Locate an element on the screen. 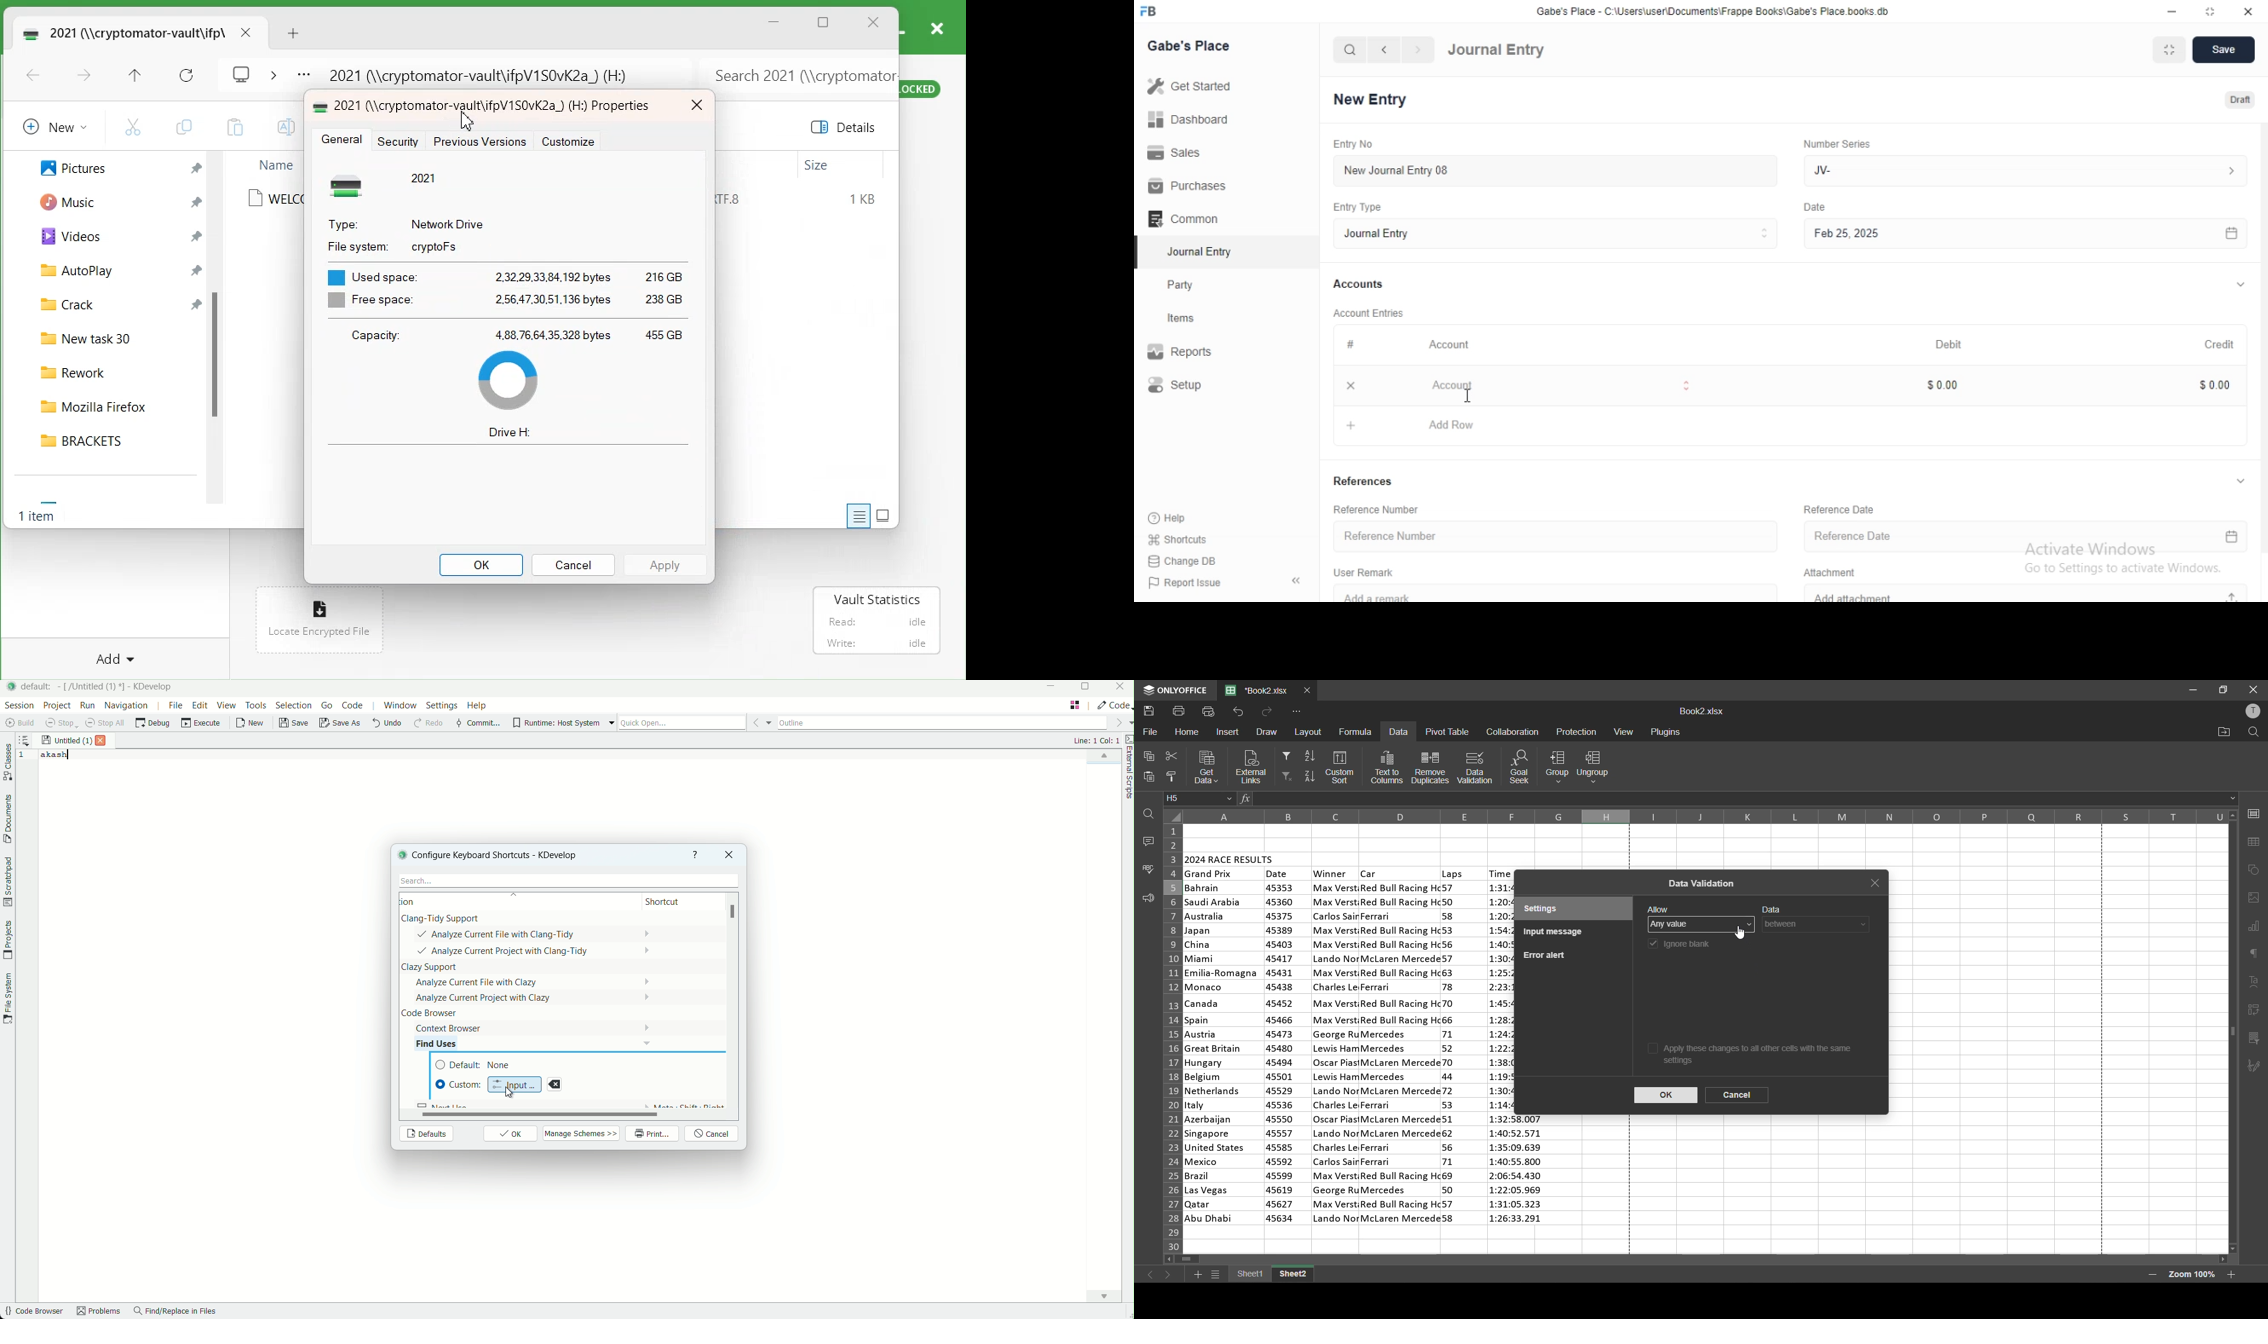  filename is located at coordinates (1261, 689).